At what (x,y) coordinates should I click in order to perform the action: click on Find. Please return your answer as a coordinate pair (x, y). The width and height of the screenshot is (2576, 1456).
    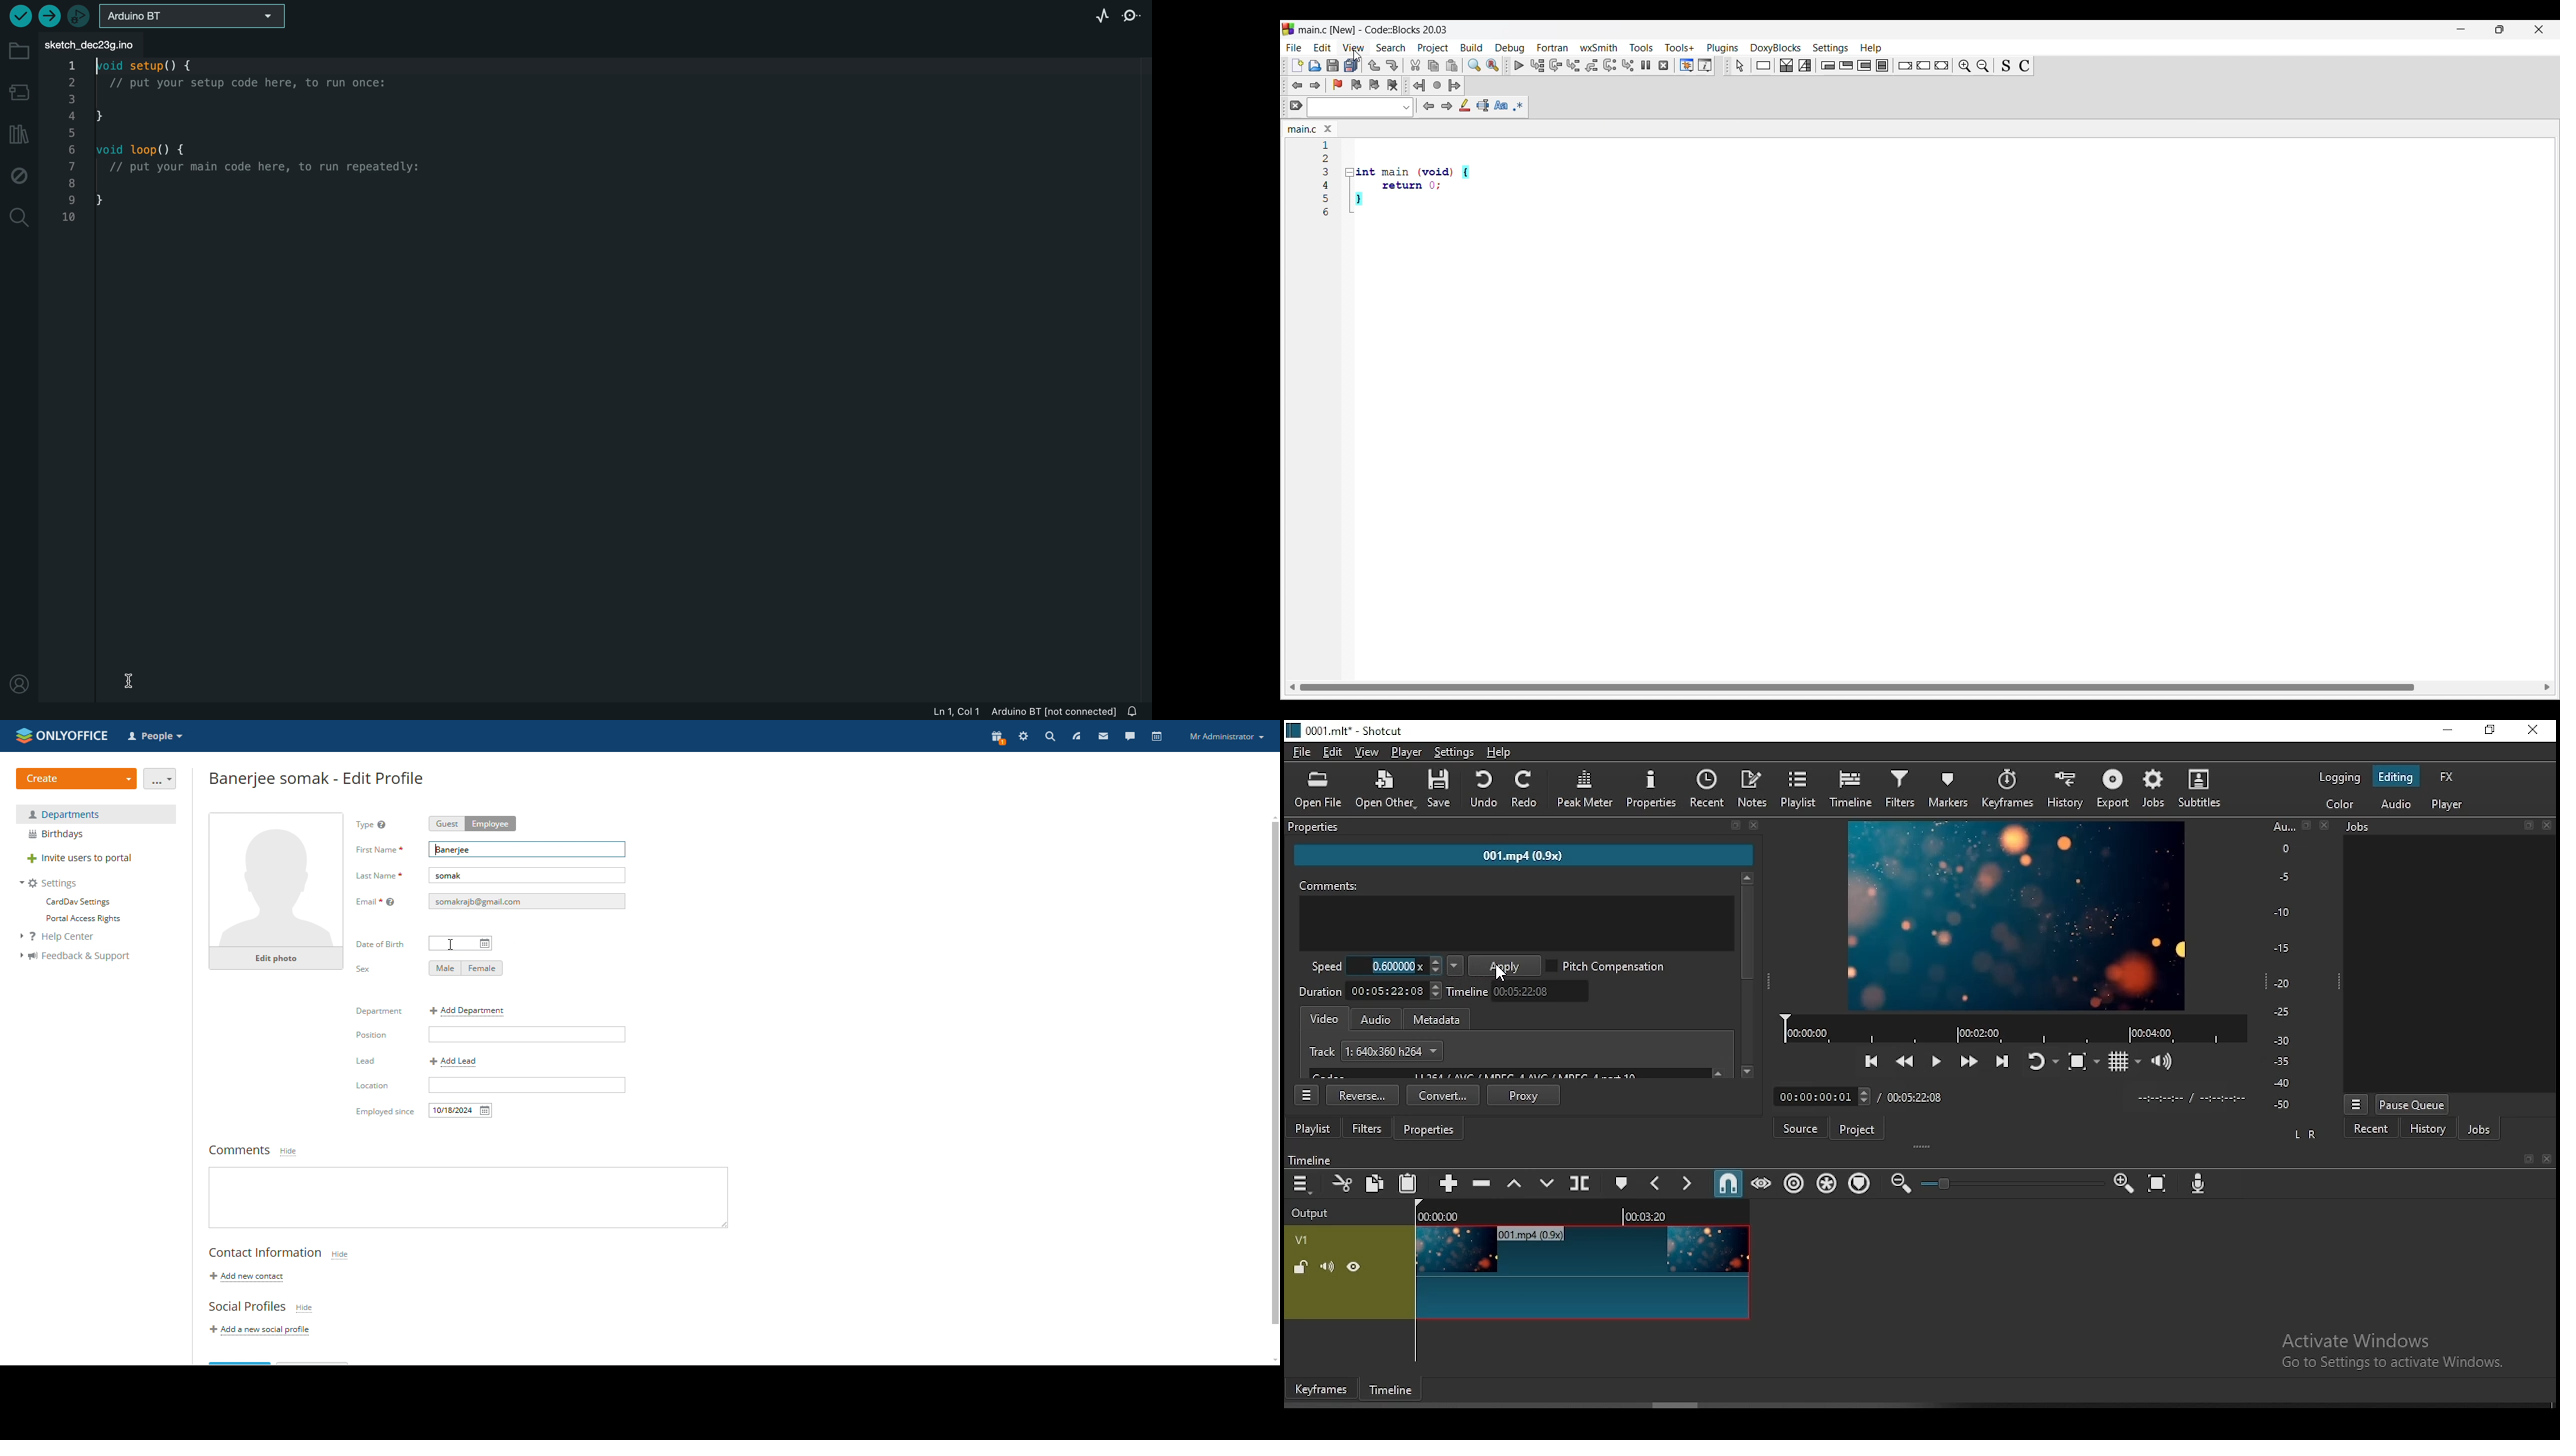
    Looking at the image, I should click on (1475, 65).